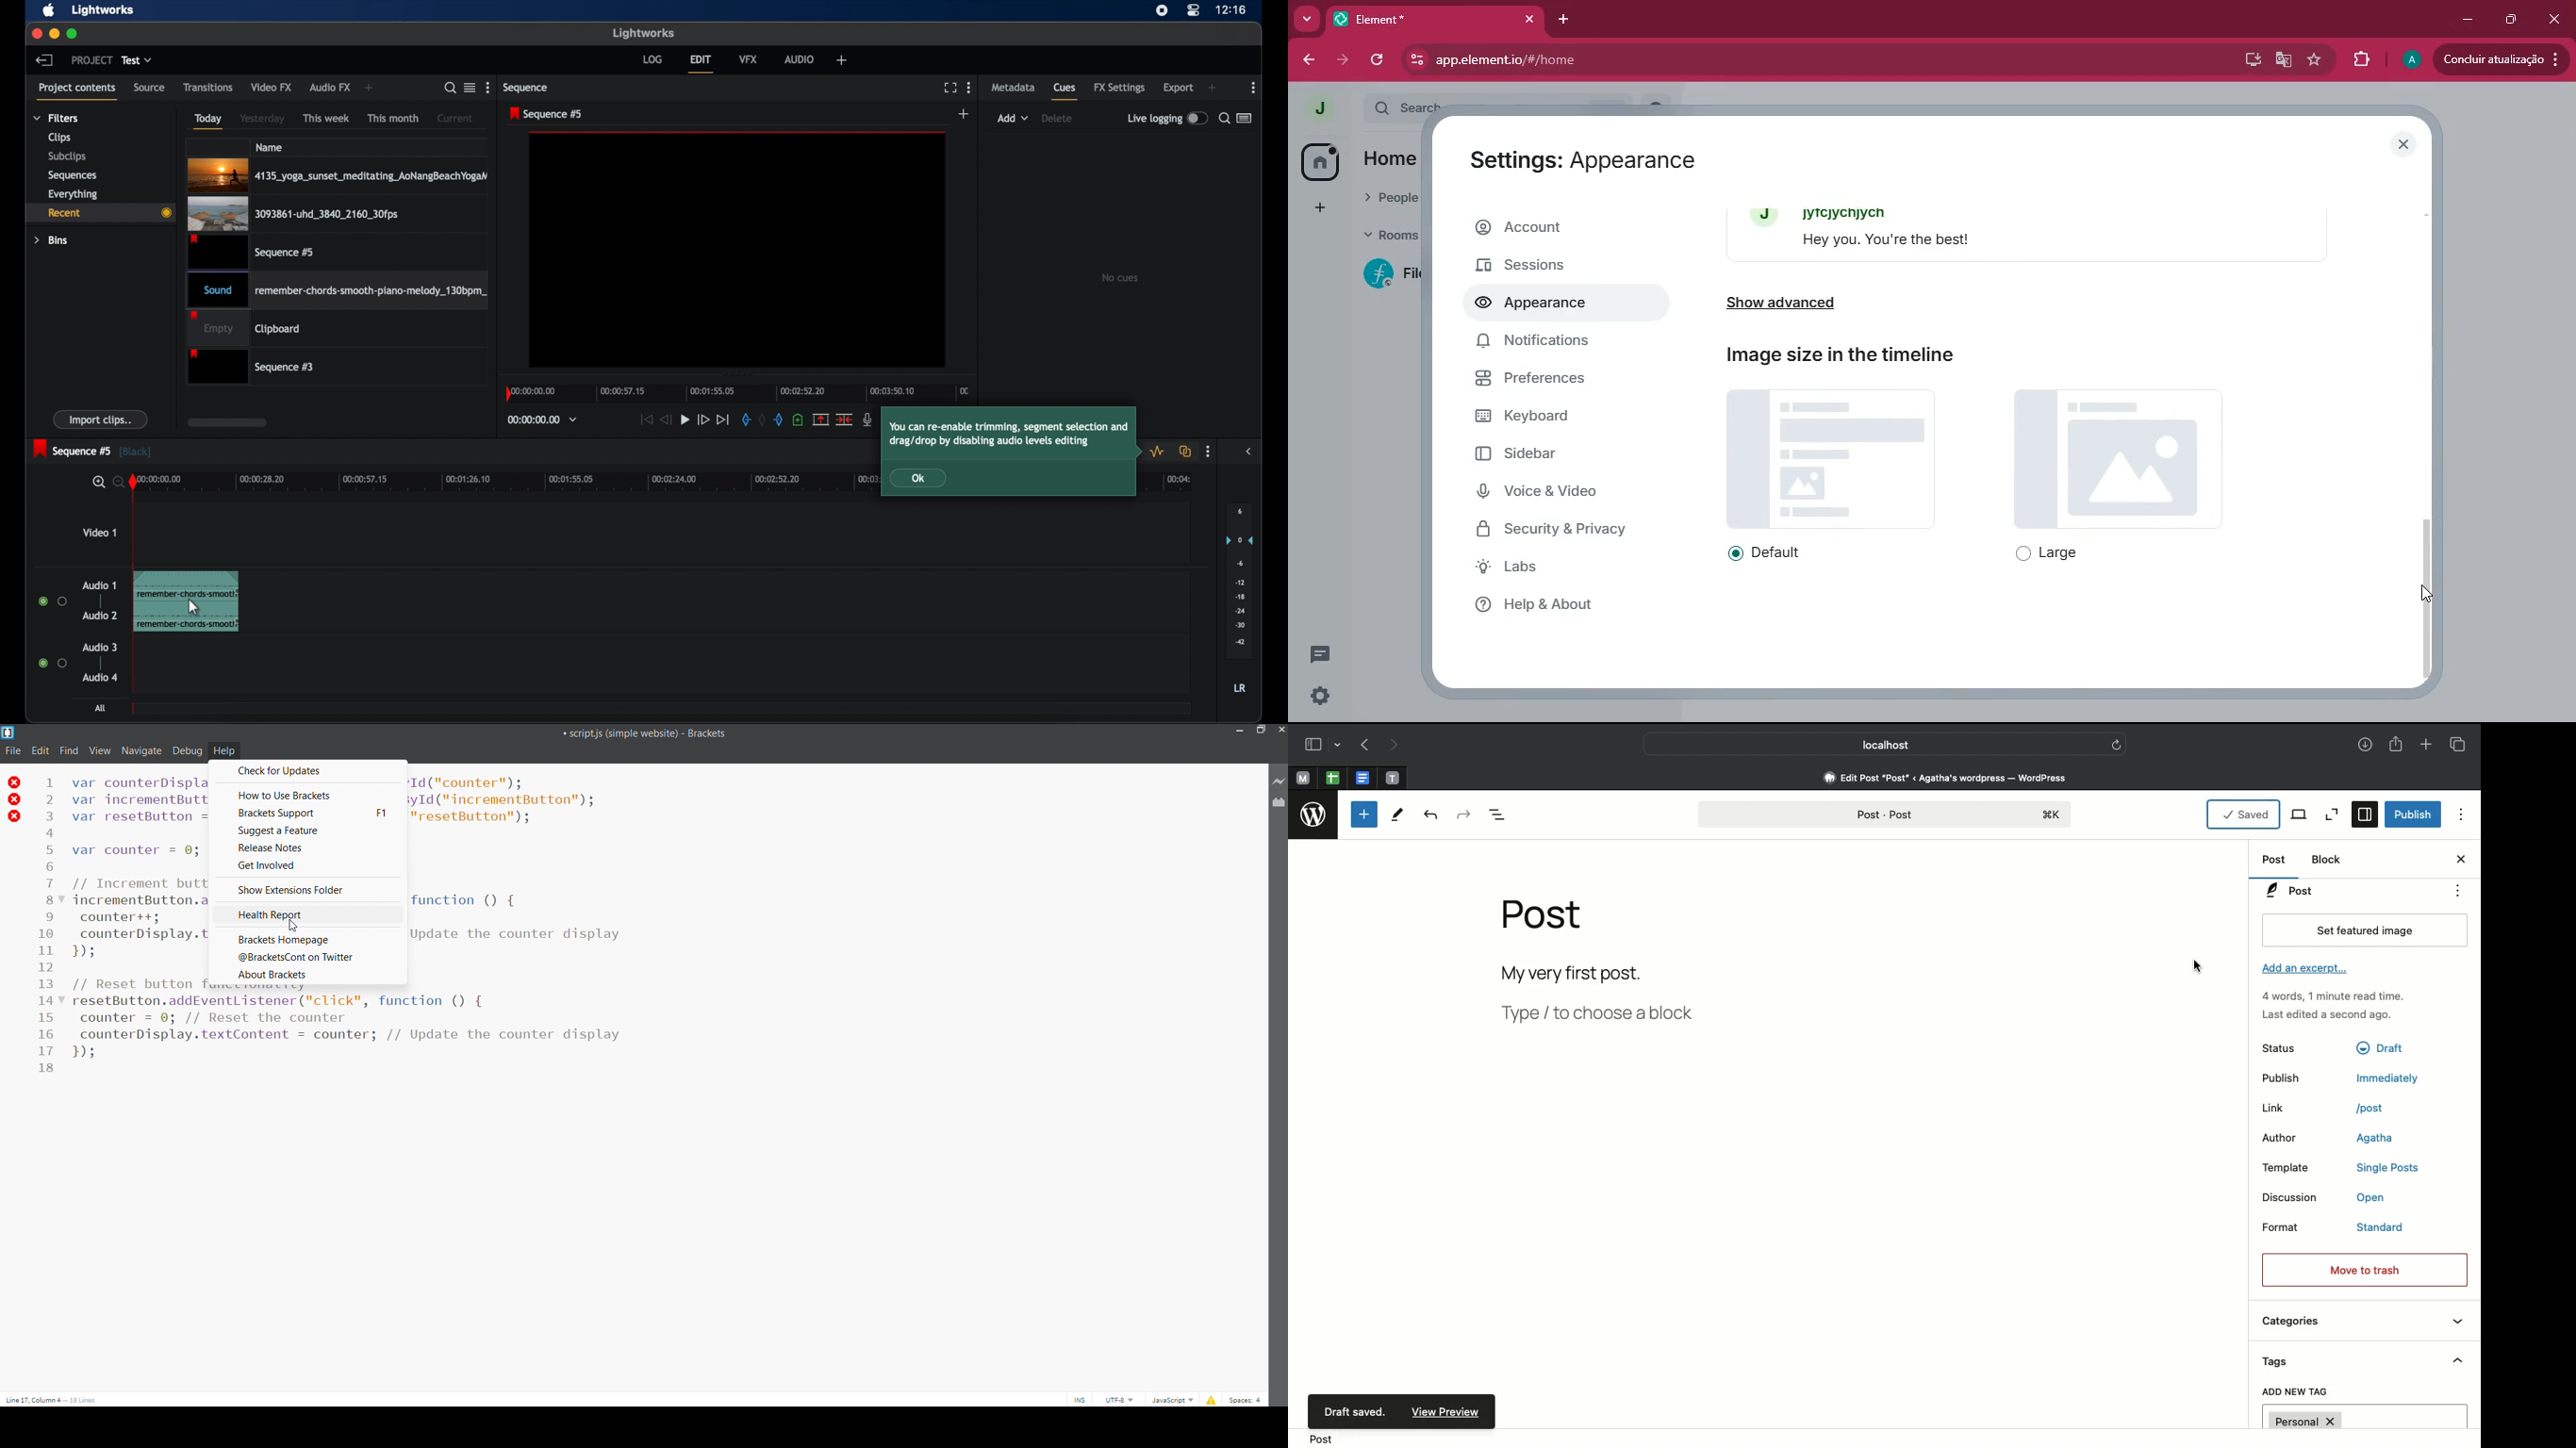  What do you see at coordinates (1120, 88) in the screenshot?
I see `fx settings` at bounding box center [1120, 88].